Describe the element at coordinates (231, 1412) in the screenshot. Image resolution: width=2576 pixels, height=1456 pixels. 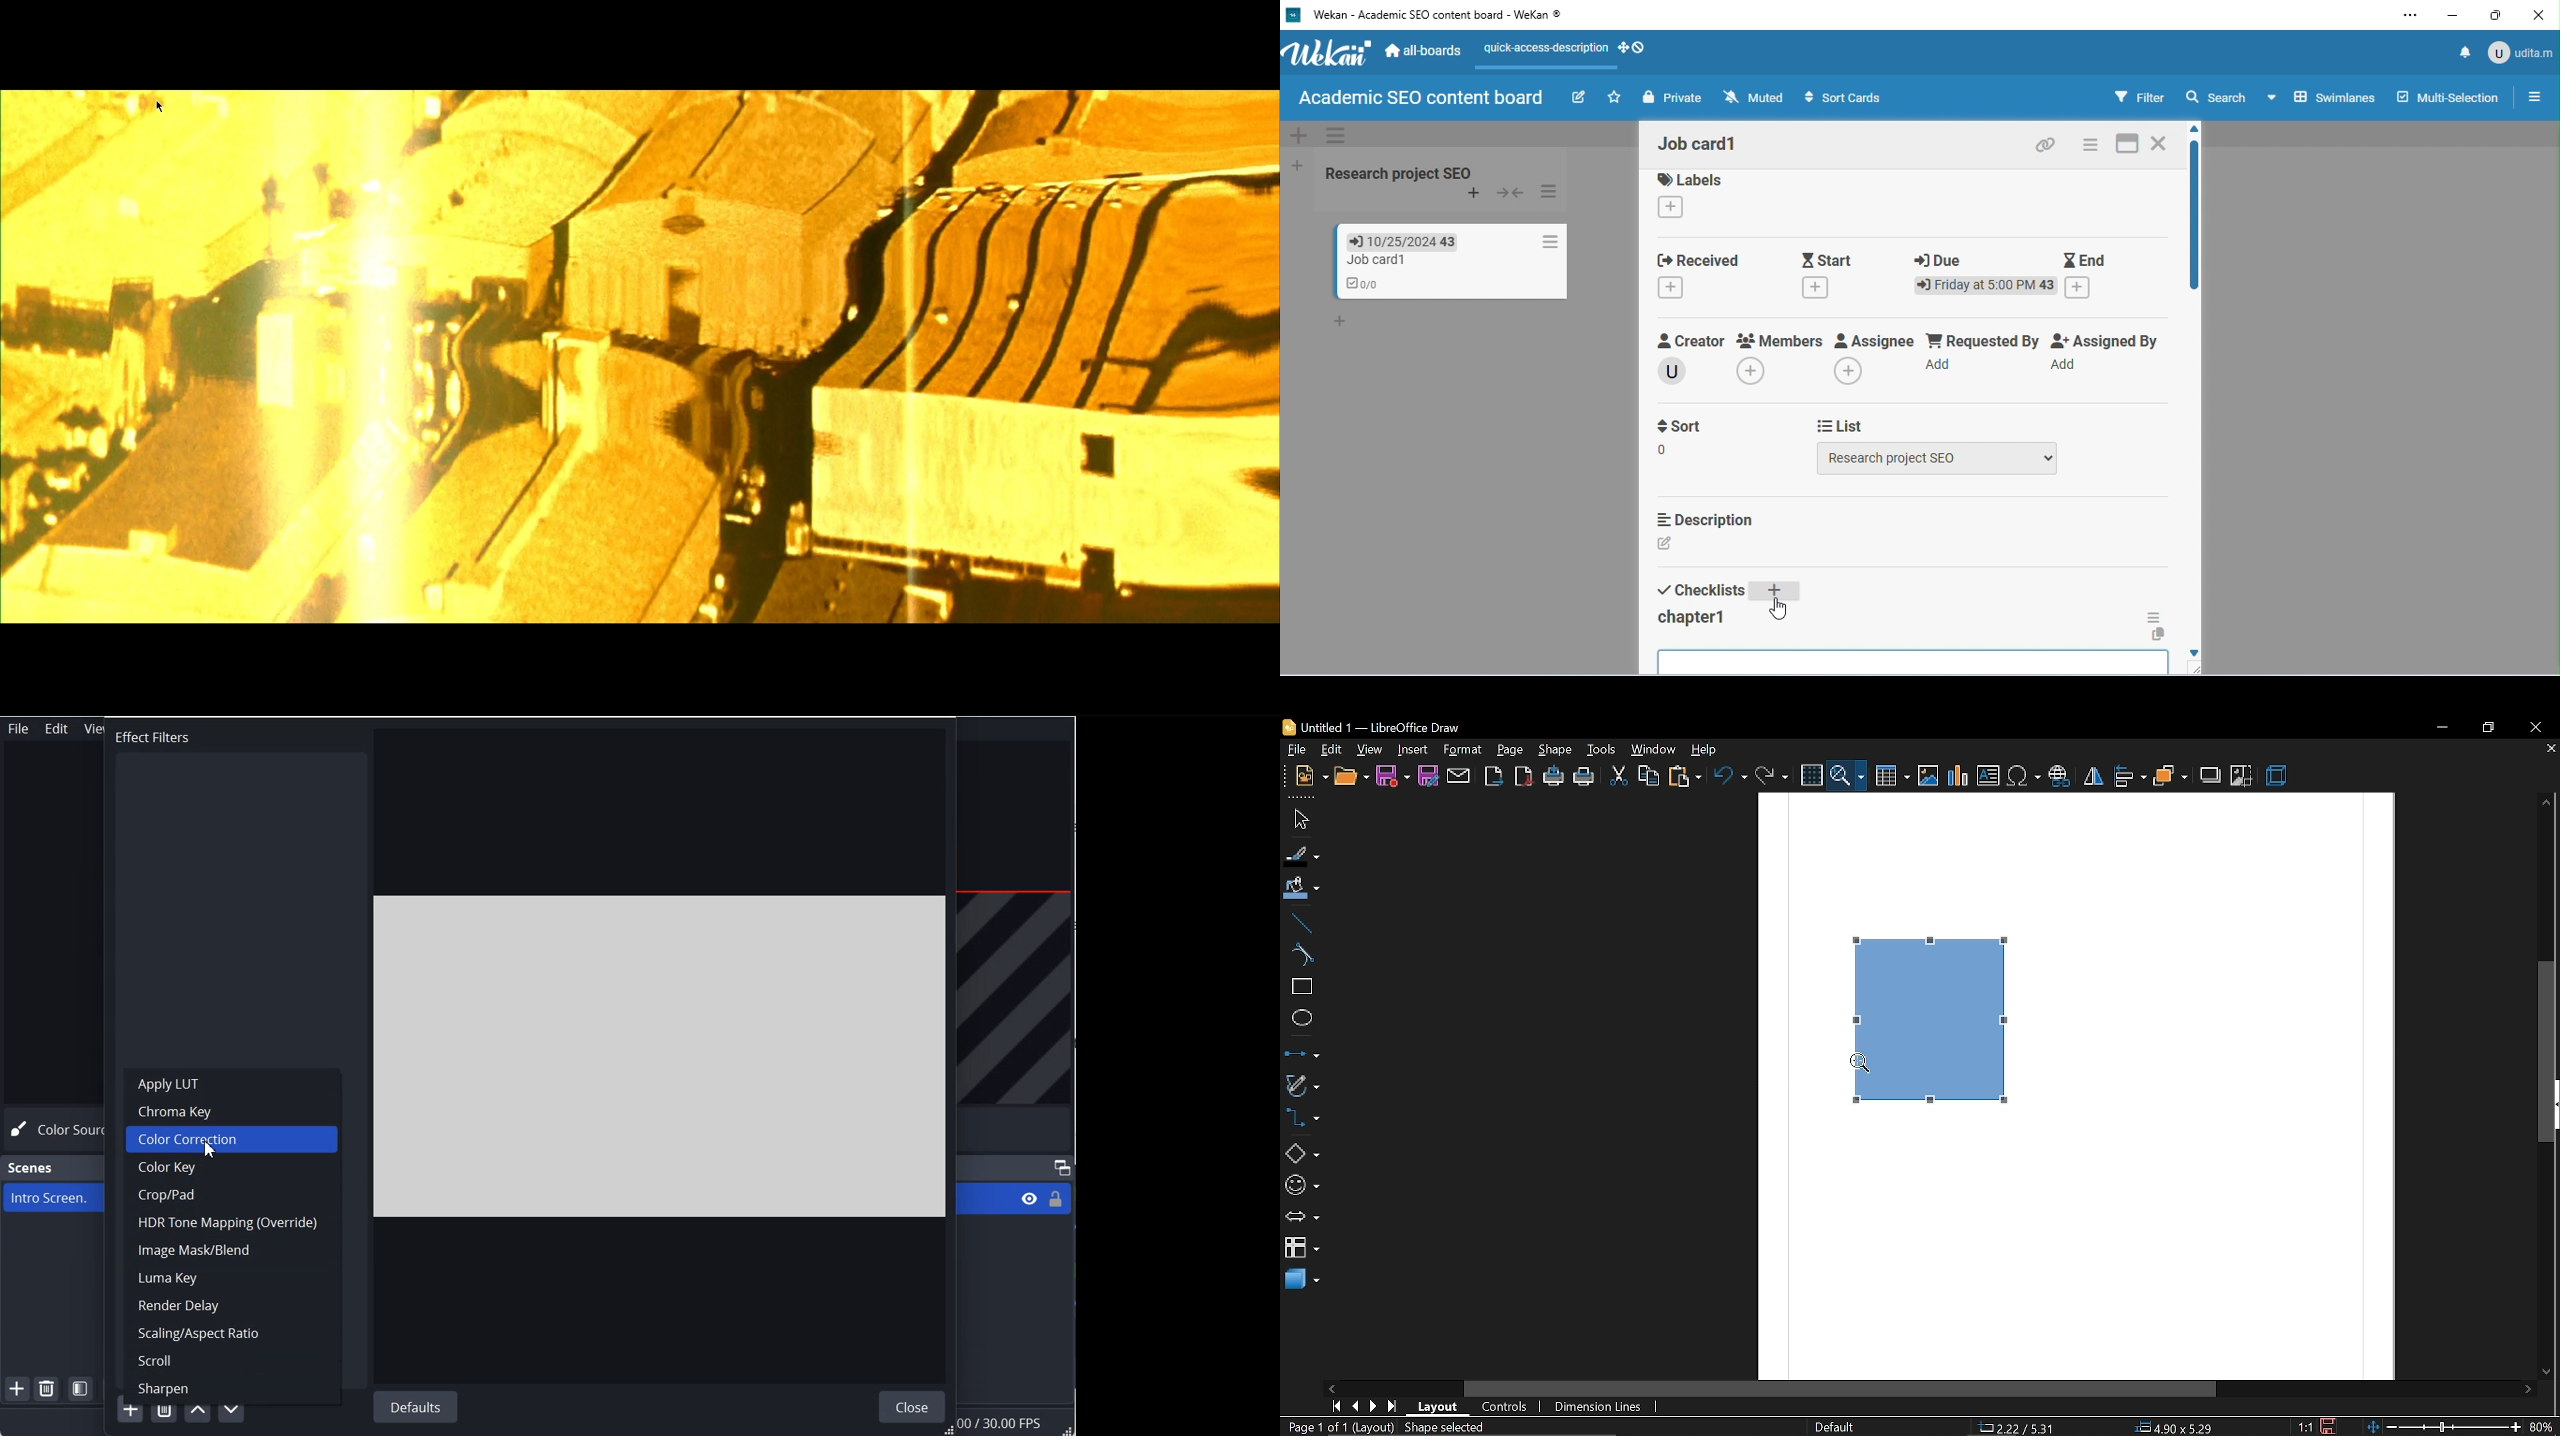
I see `Move Filter down` at that location.